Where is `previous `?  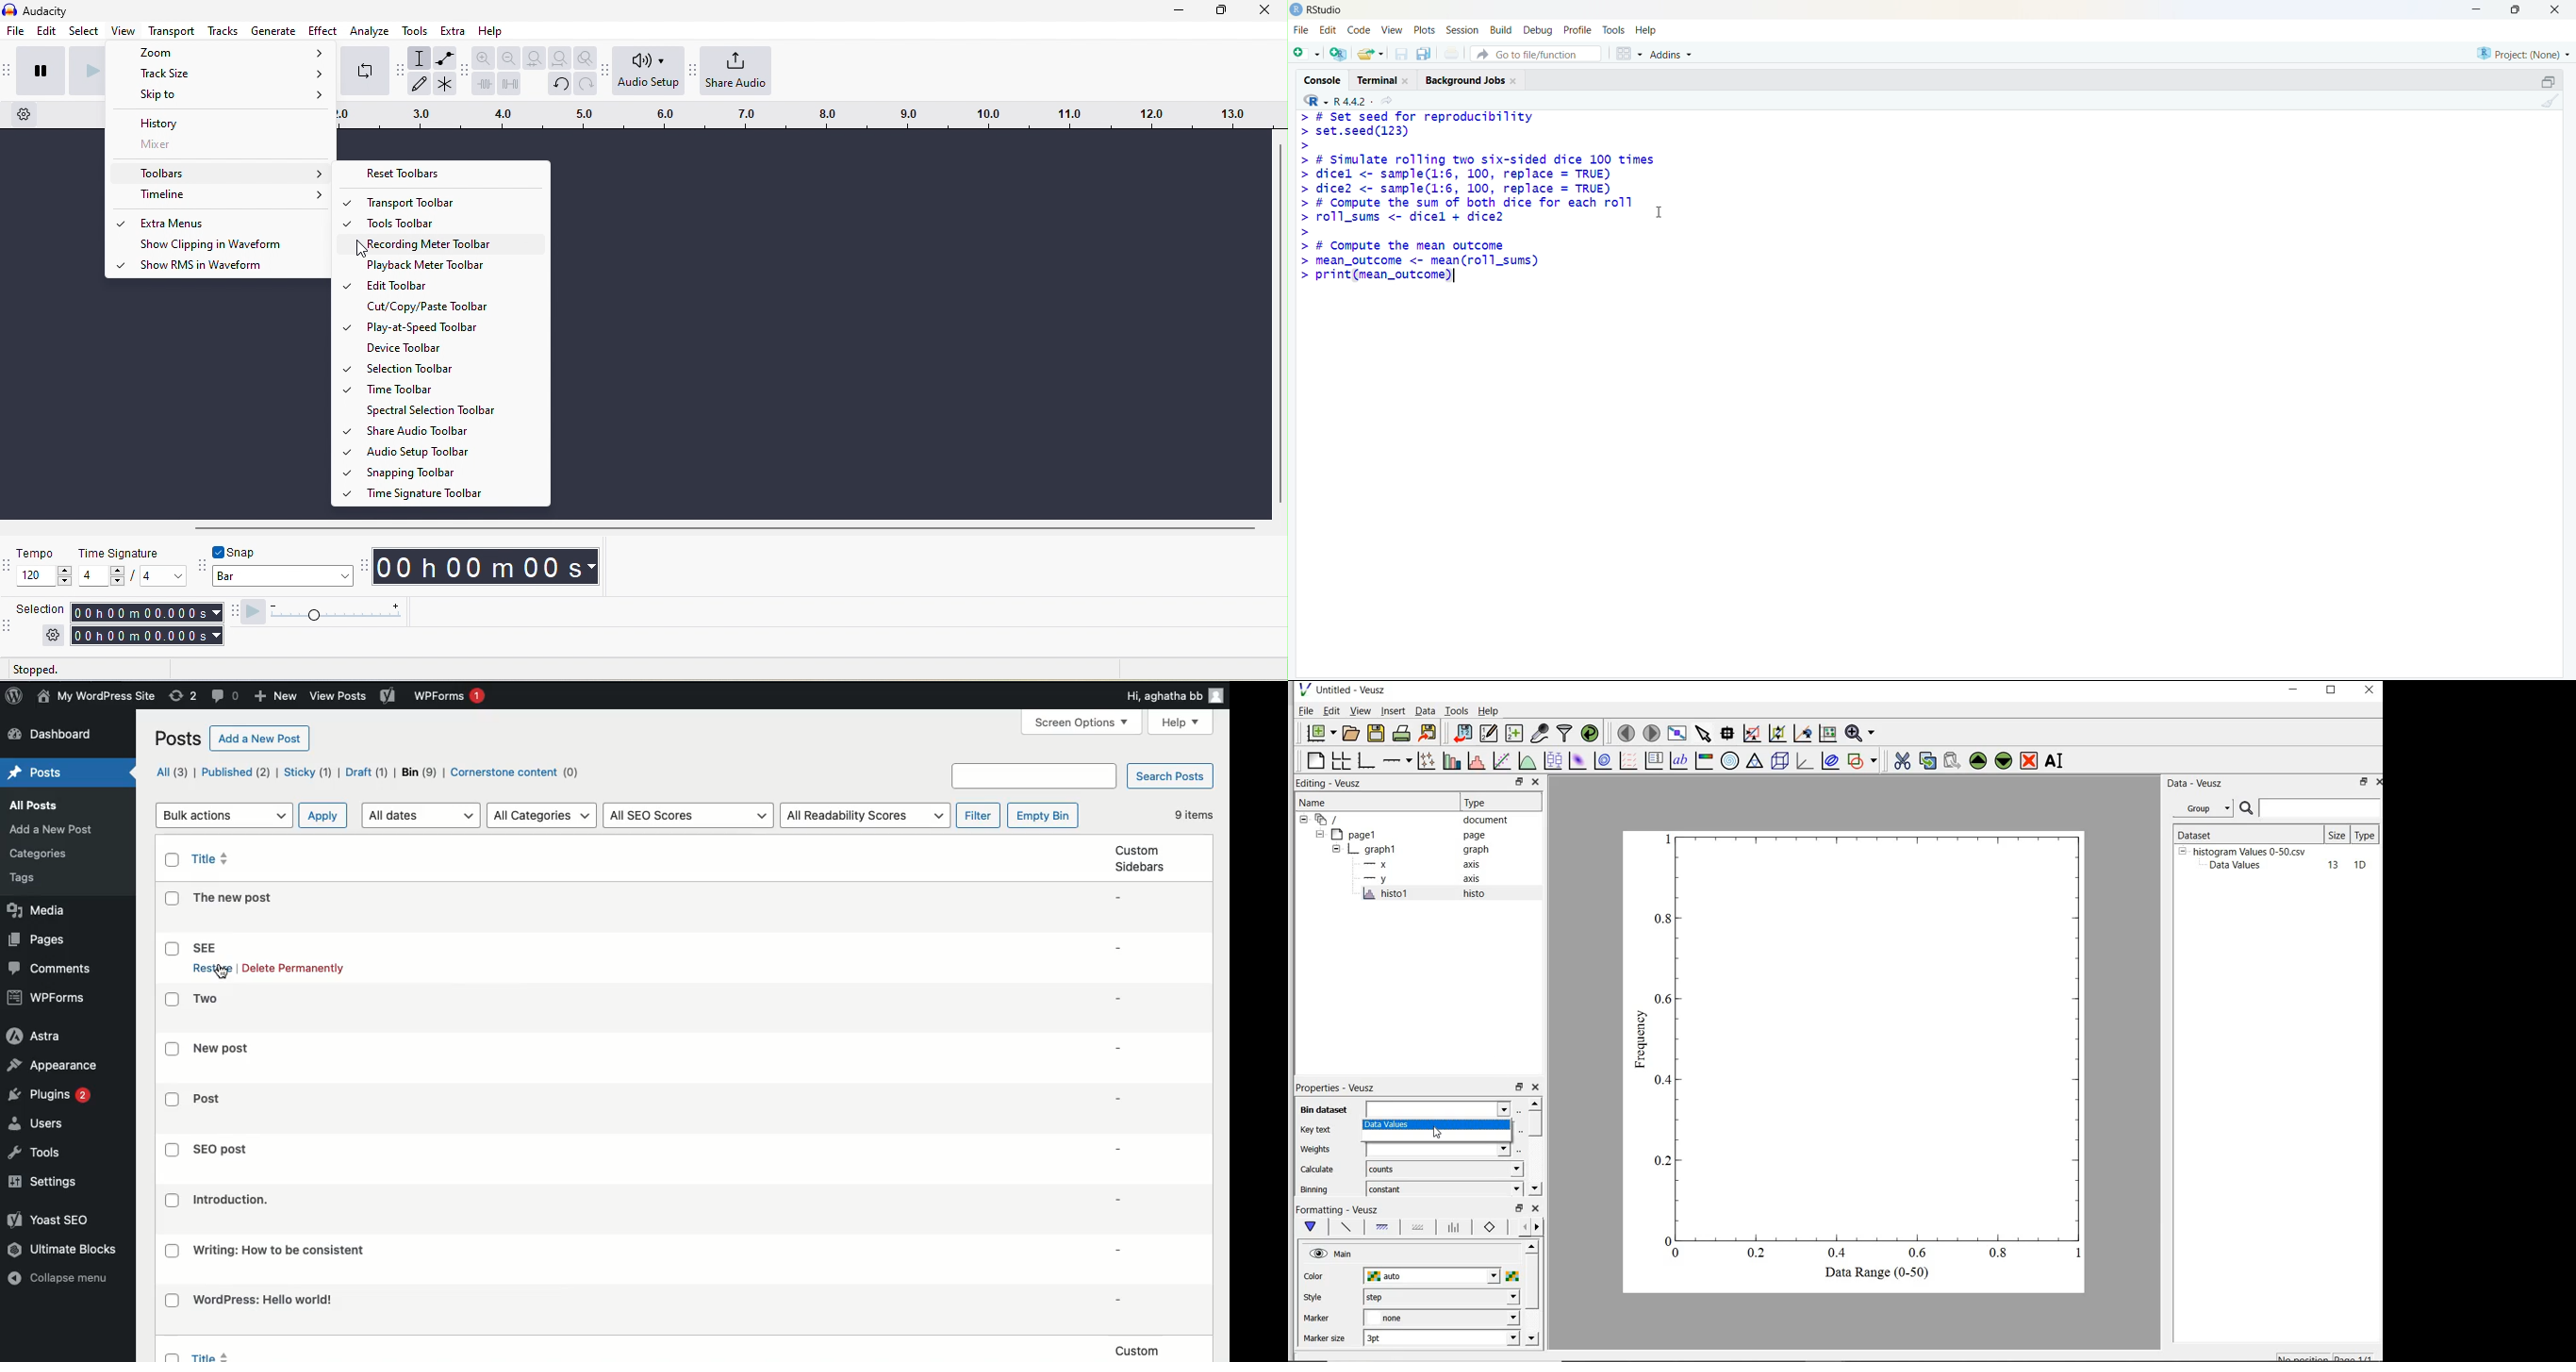 previous  is located at coordinates (1522, 1228).